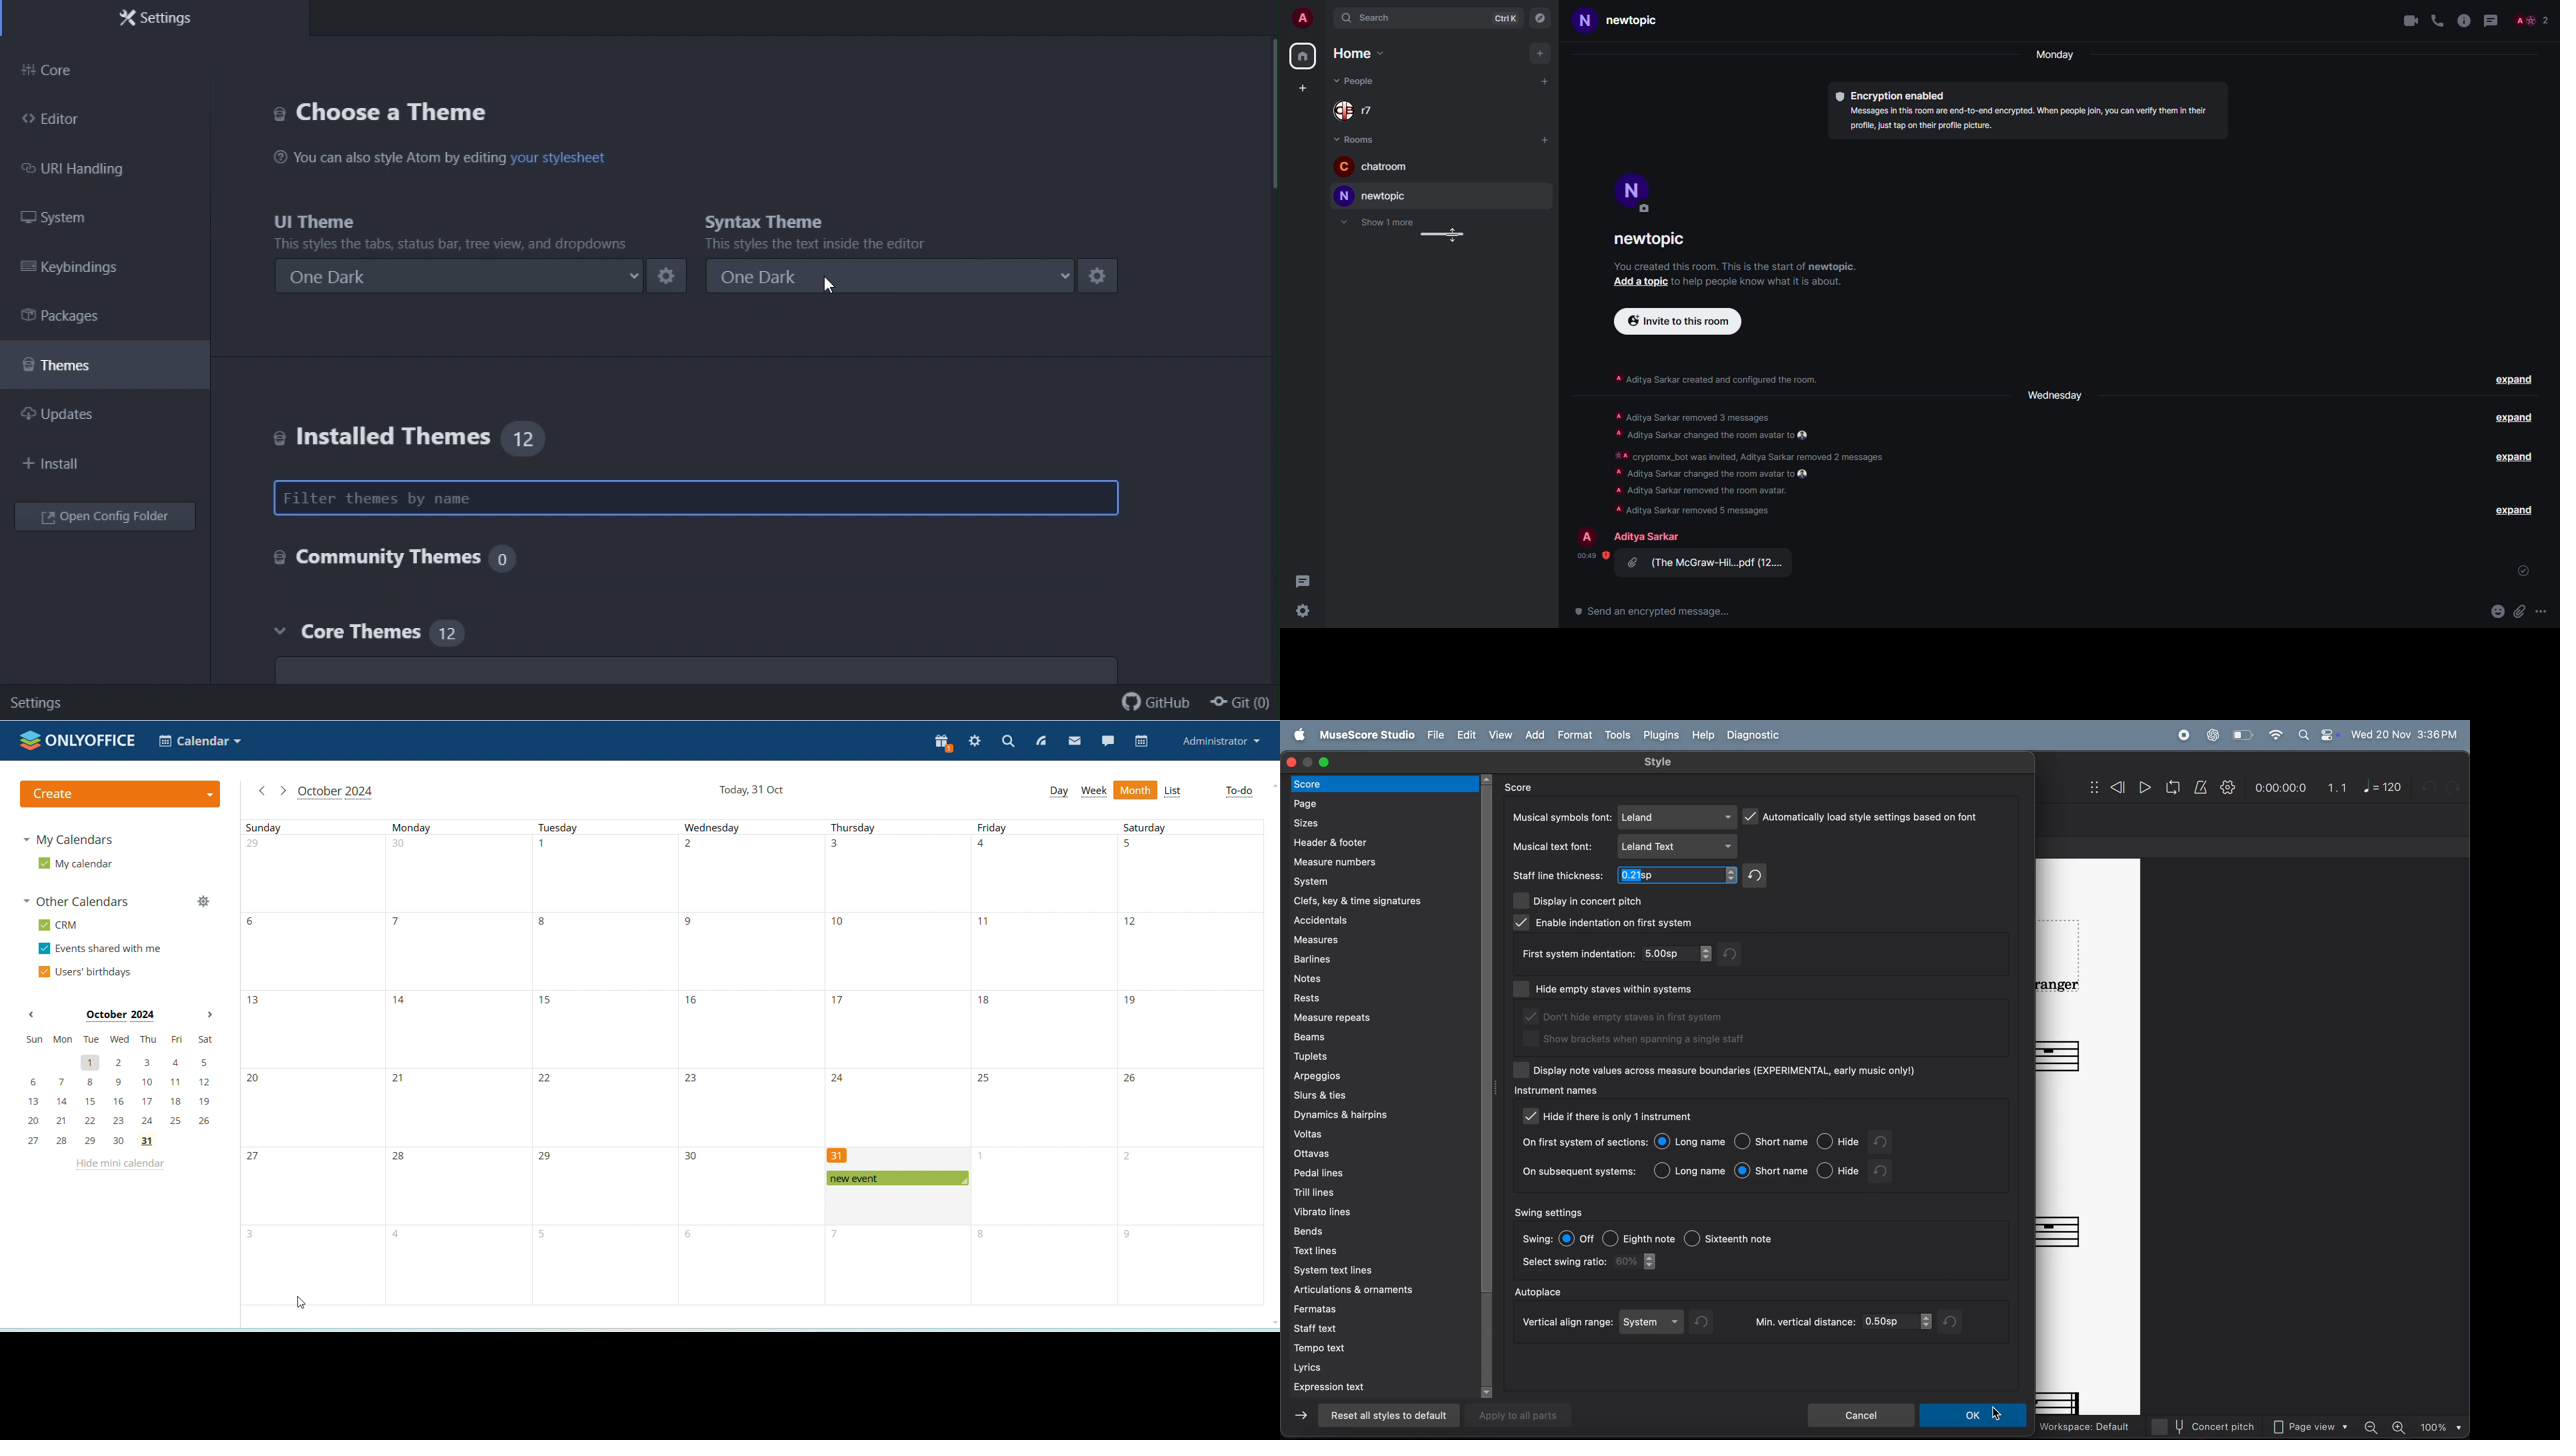 This screenshot has height=1456, width=2576. I want to click on Sunday, so click(312, 1062).